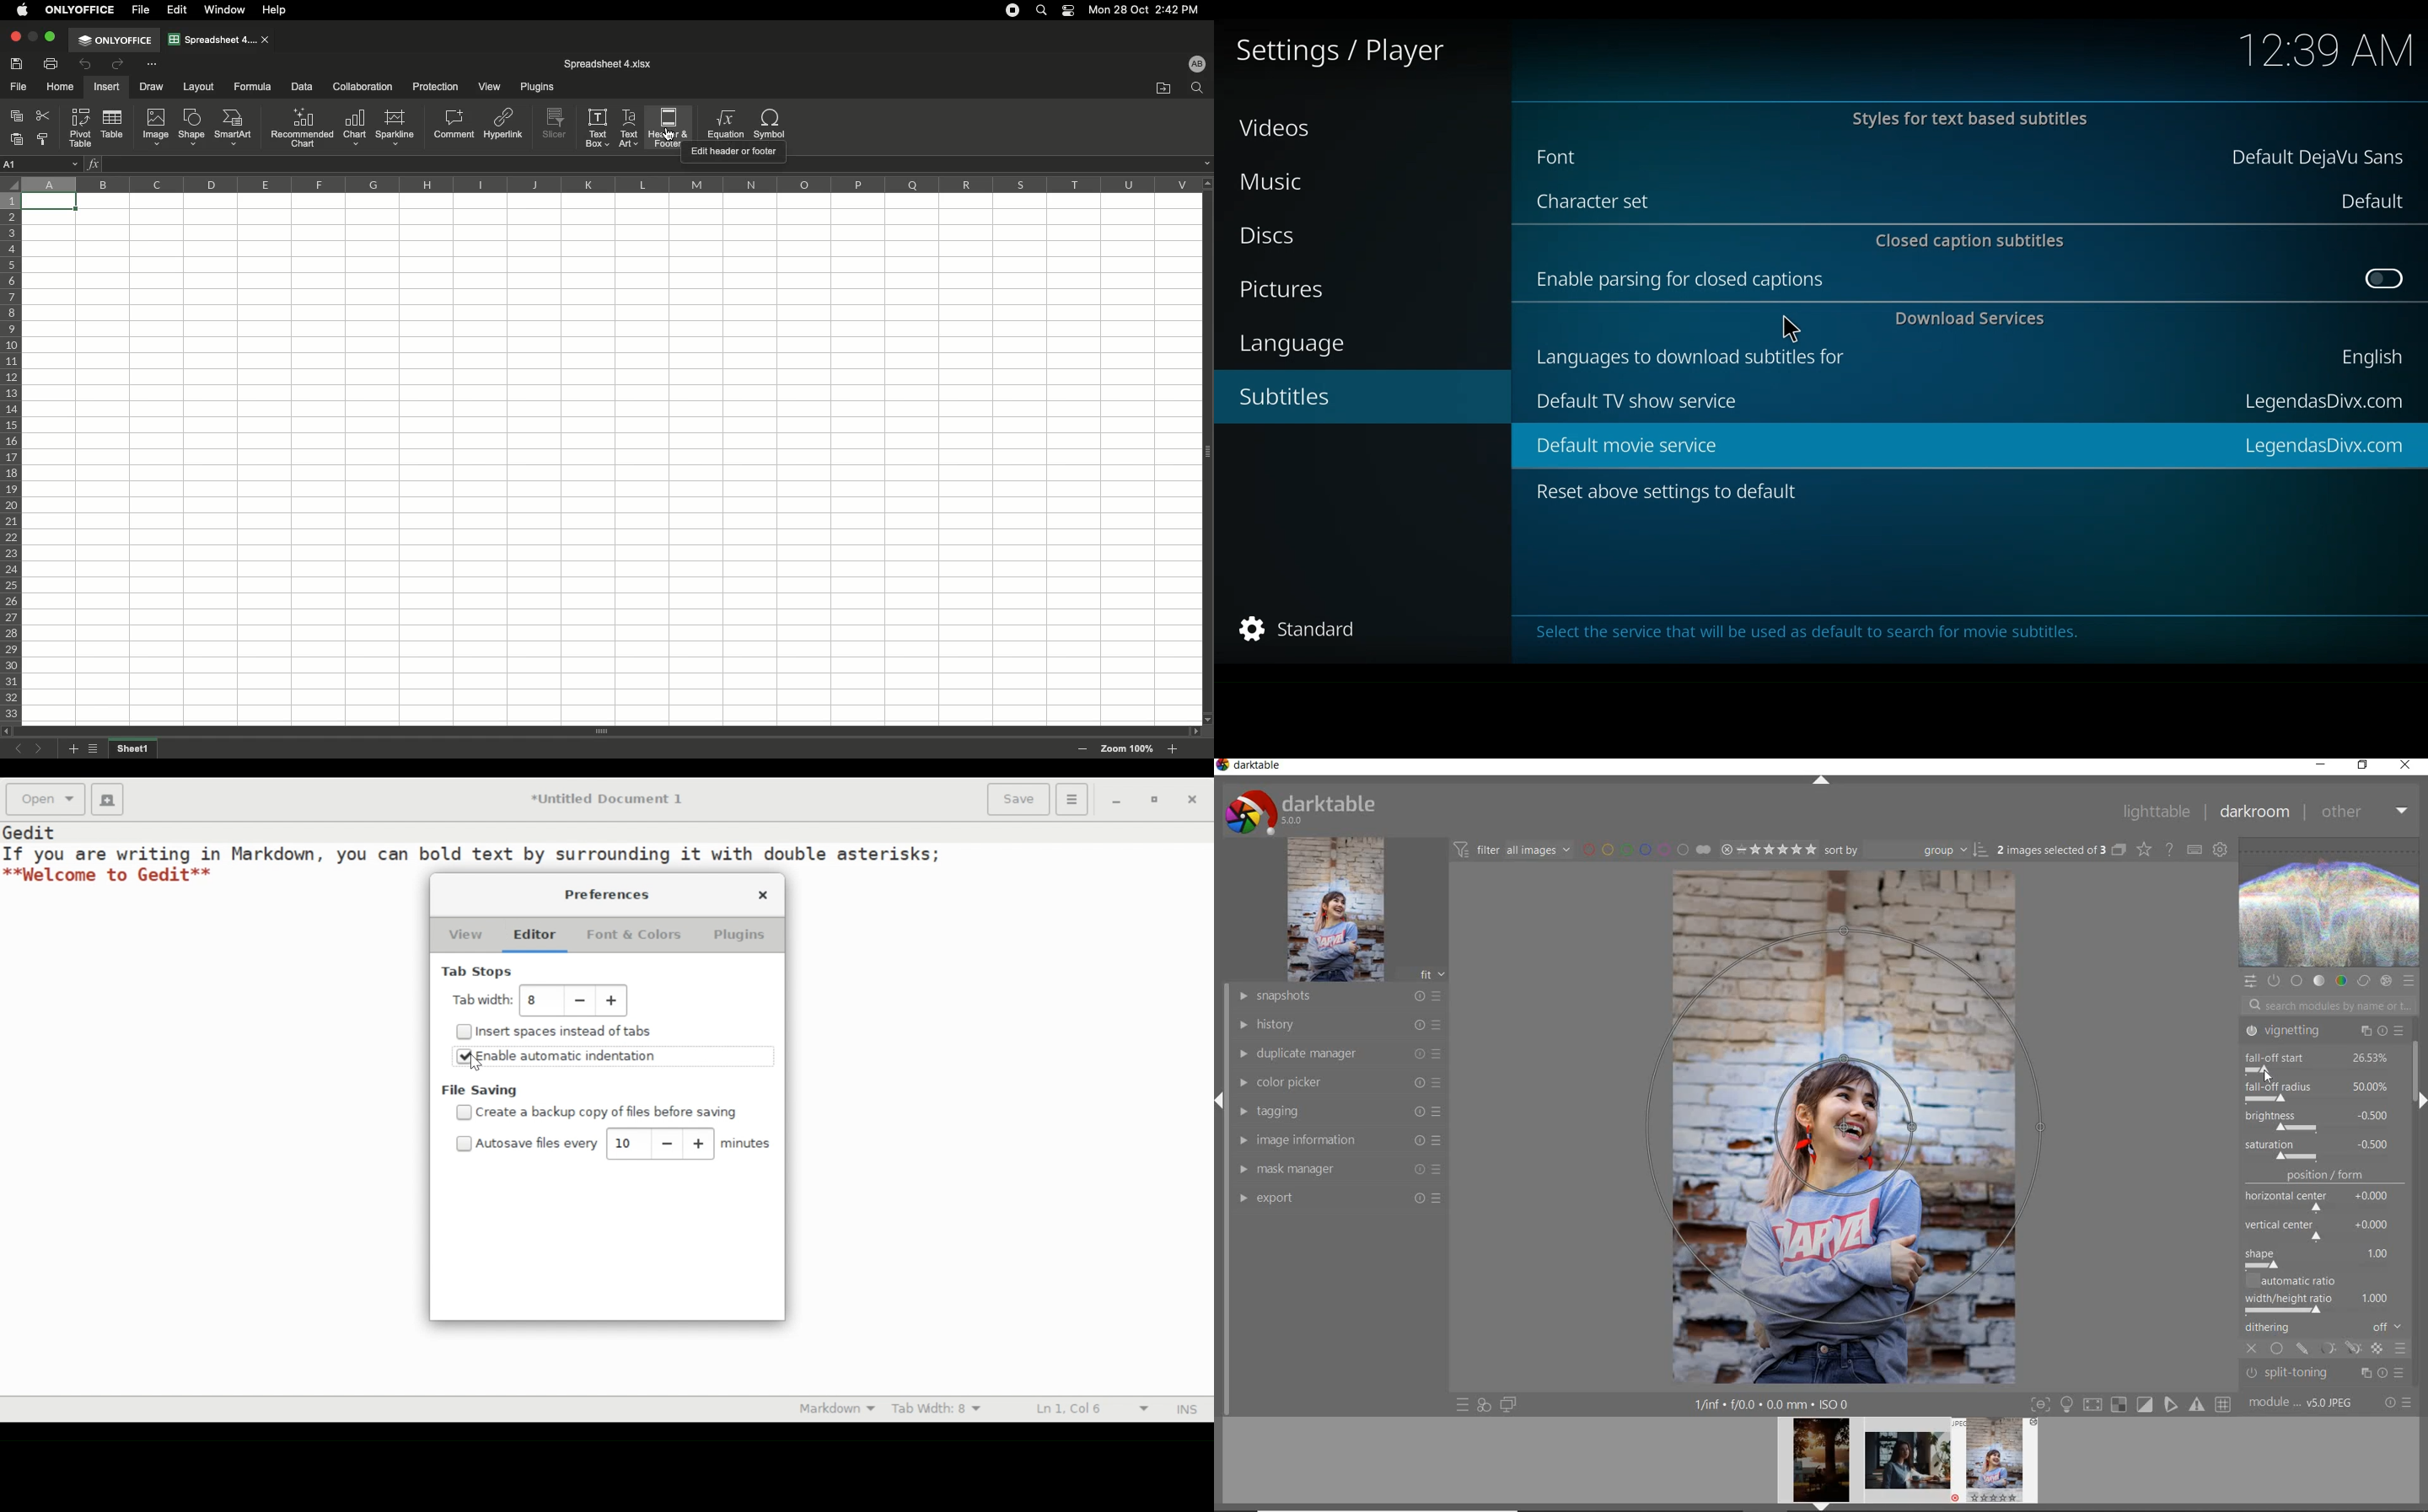 This screenshot has height=1512, width=2436. I want to click on scroll up, so click(1206, 183).